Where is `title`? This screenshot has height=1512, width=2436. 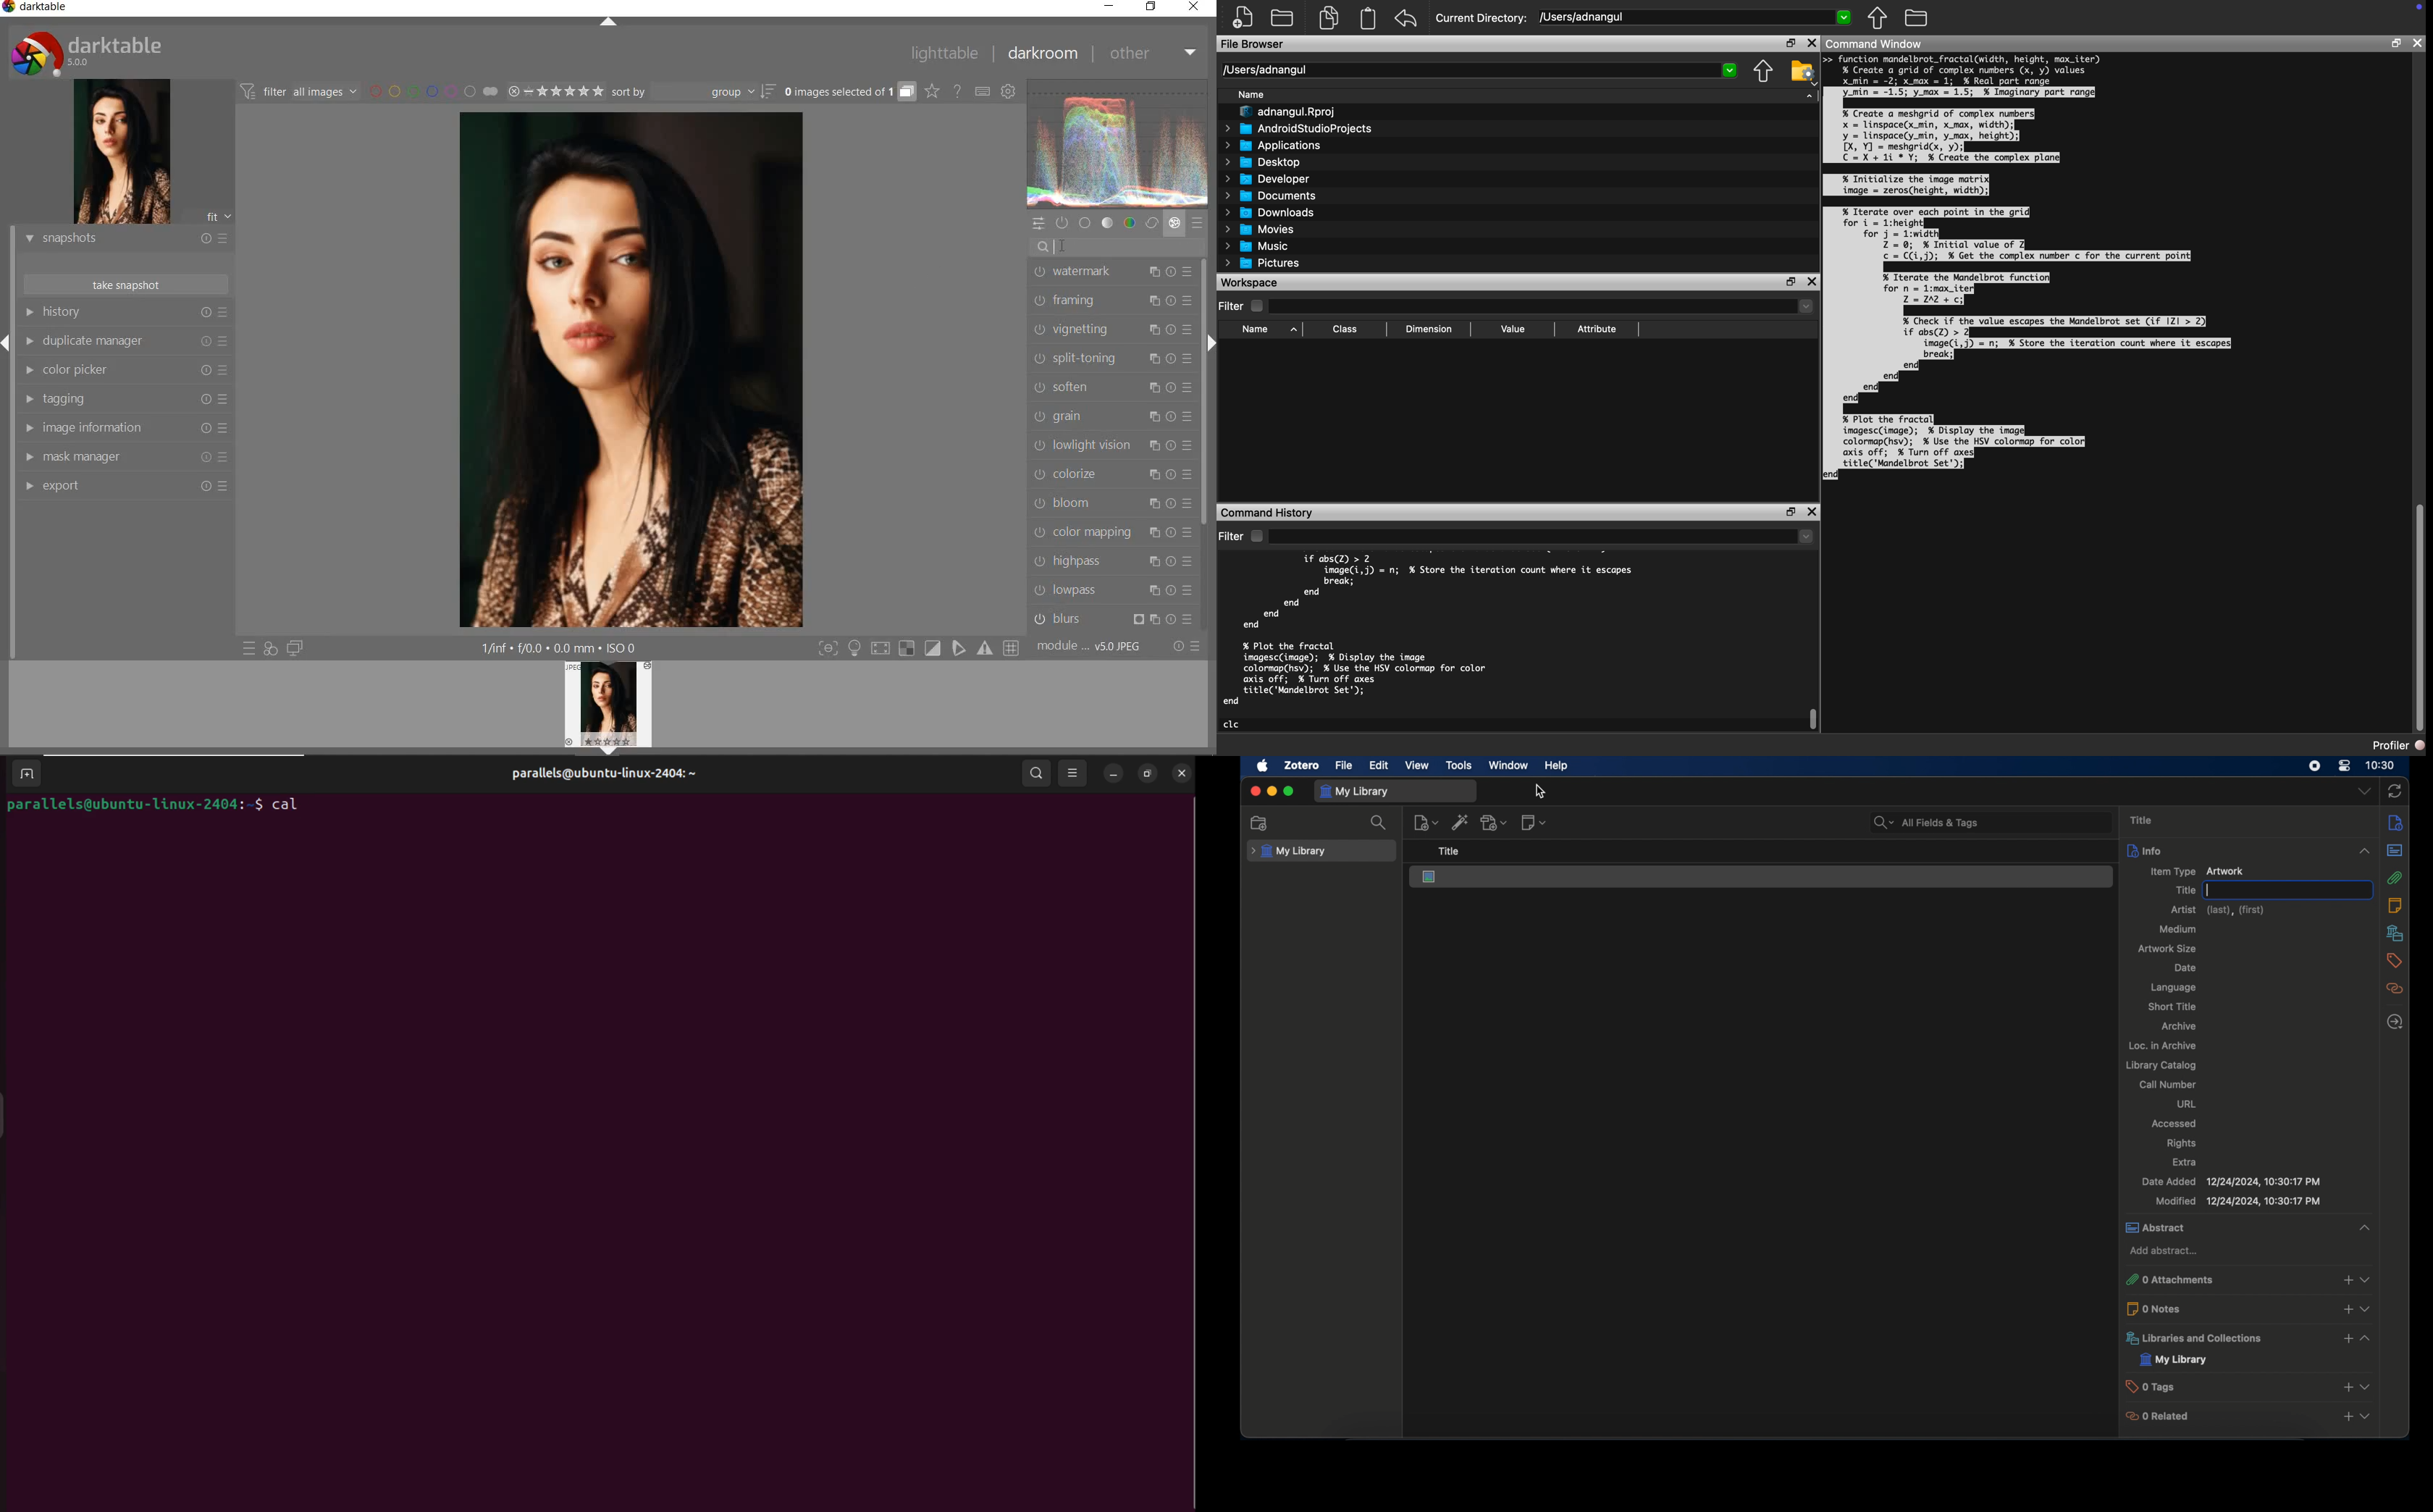 title is located at coordinates (2143, 821).